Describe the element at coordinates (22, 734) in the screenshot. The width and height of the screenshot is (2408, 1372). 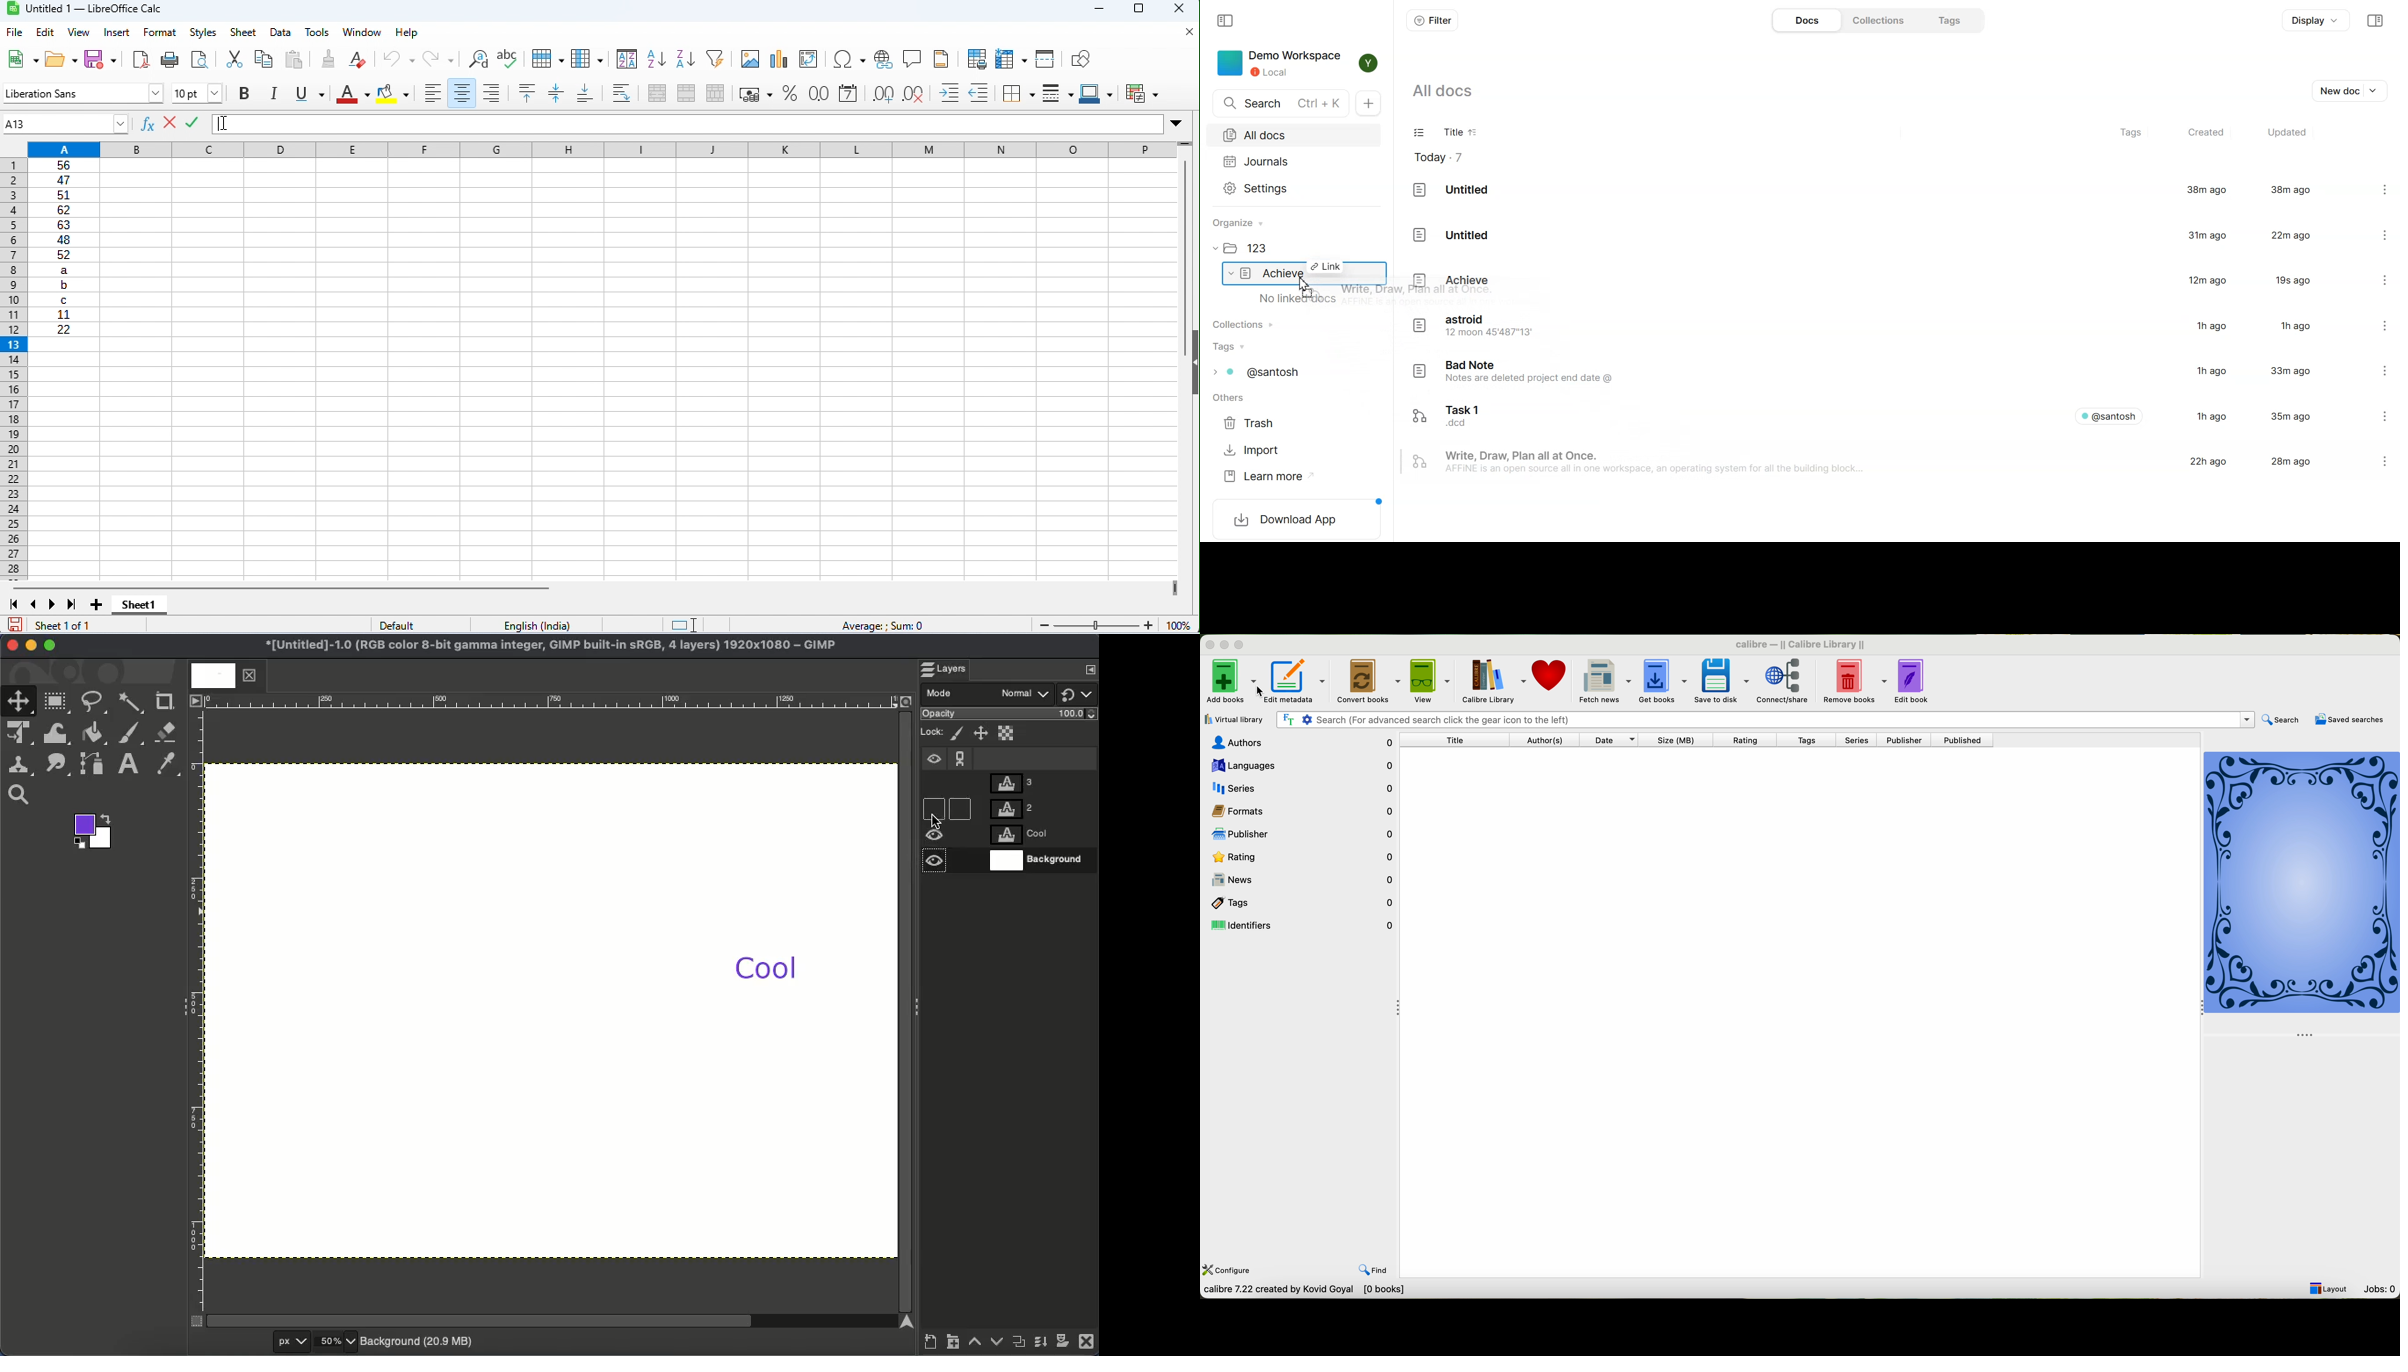
I see `Unified transformation` at that location.